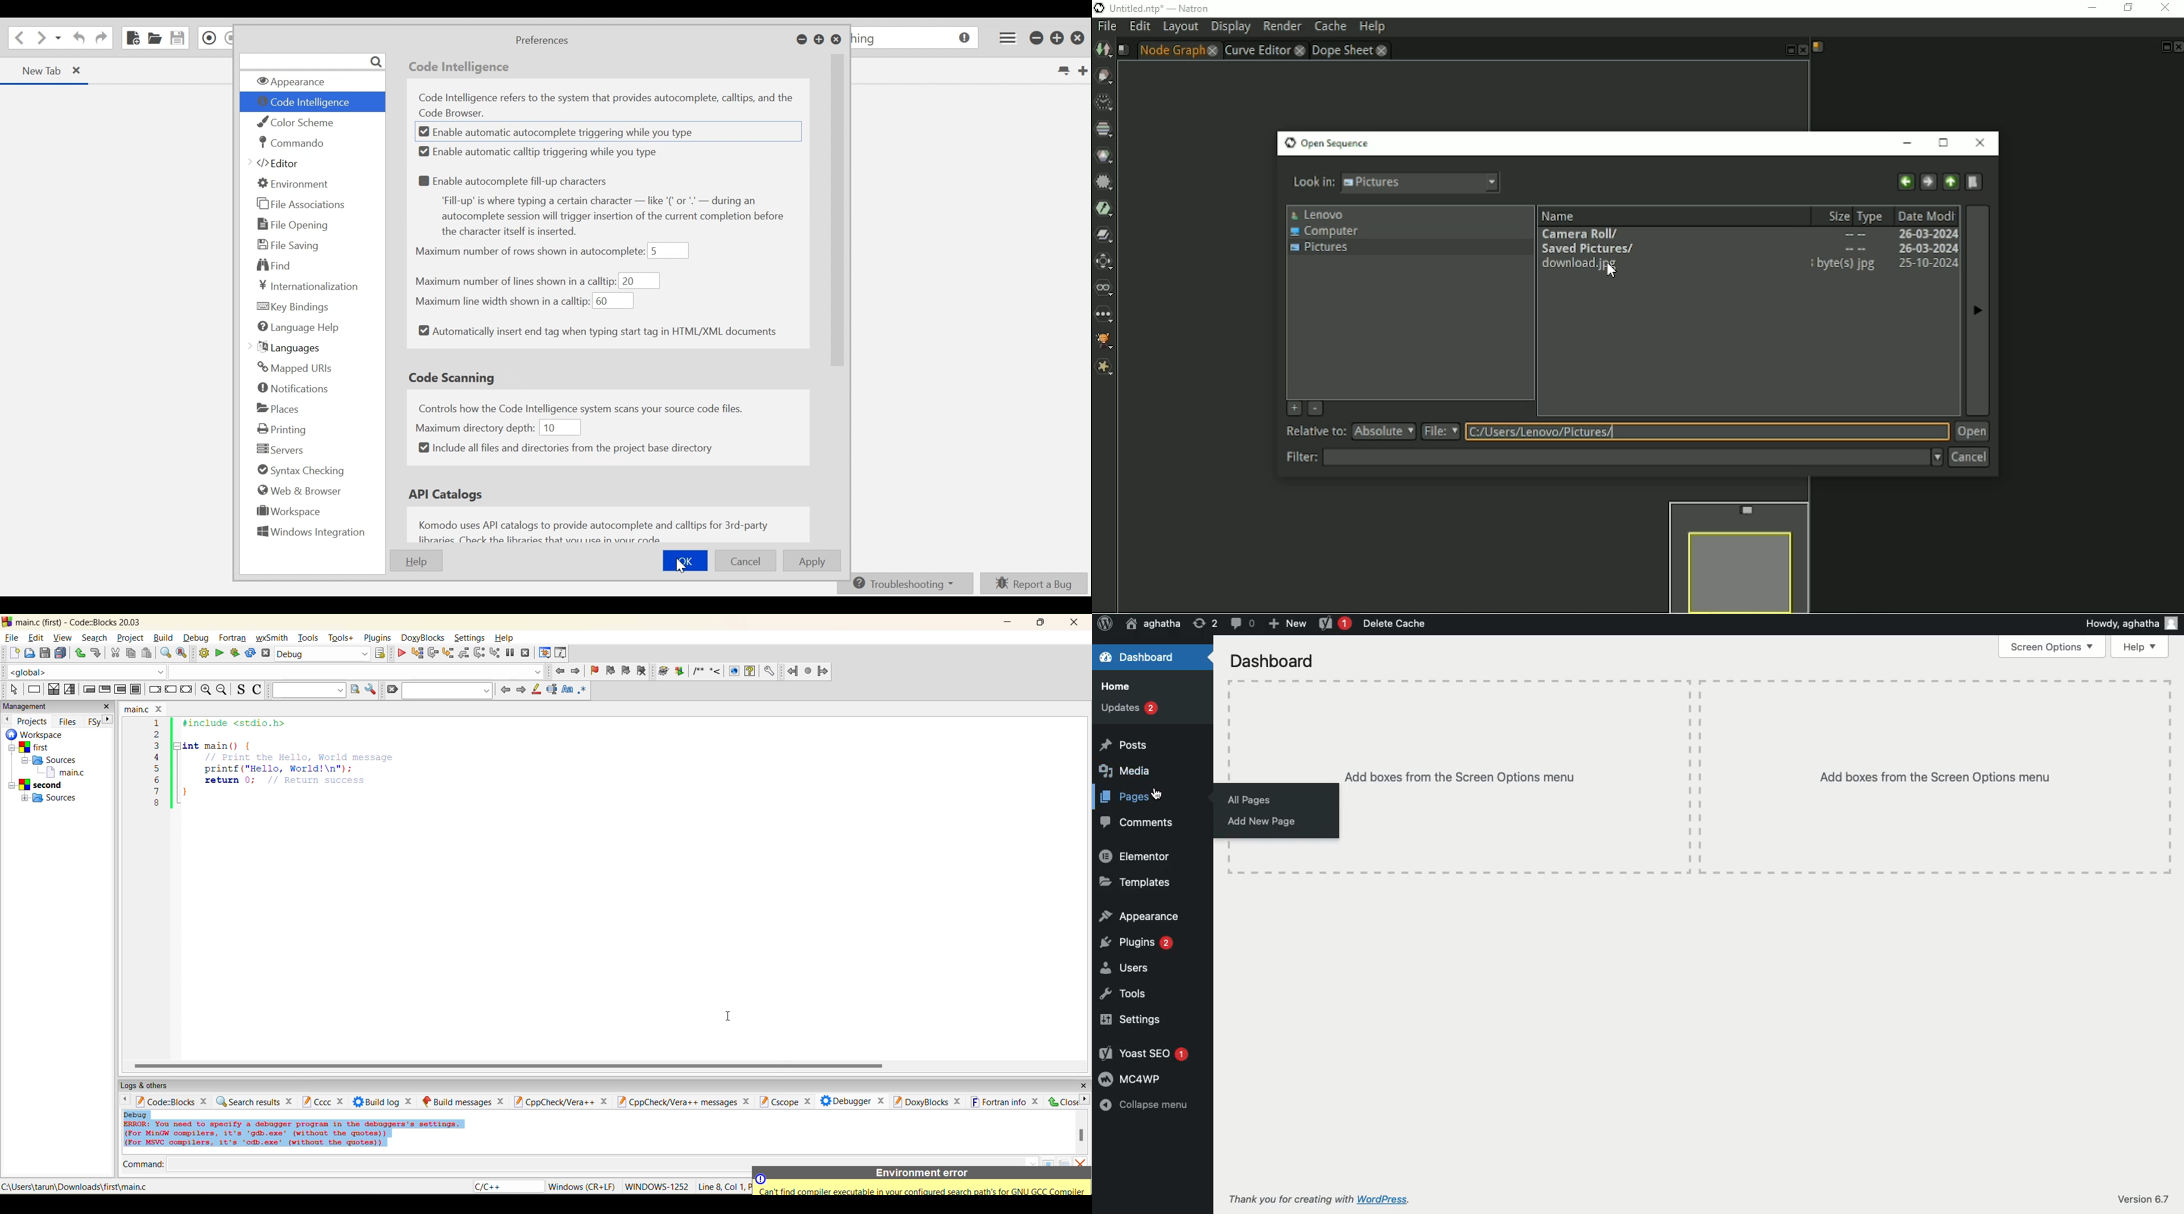 The image size is (2184, 1232). Describe the element at coordinates (526, 653) in the screenshot. I see `stop debugger` at that location.